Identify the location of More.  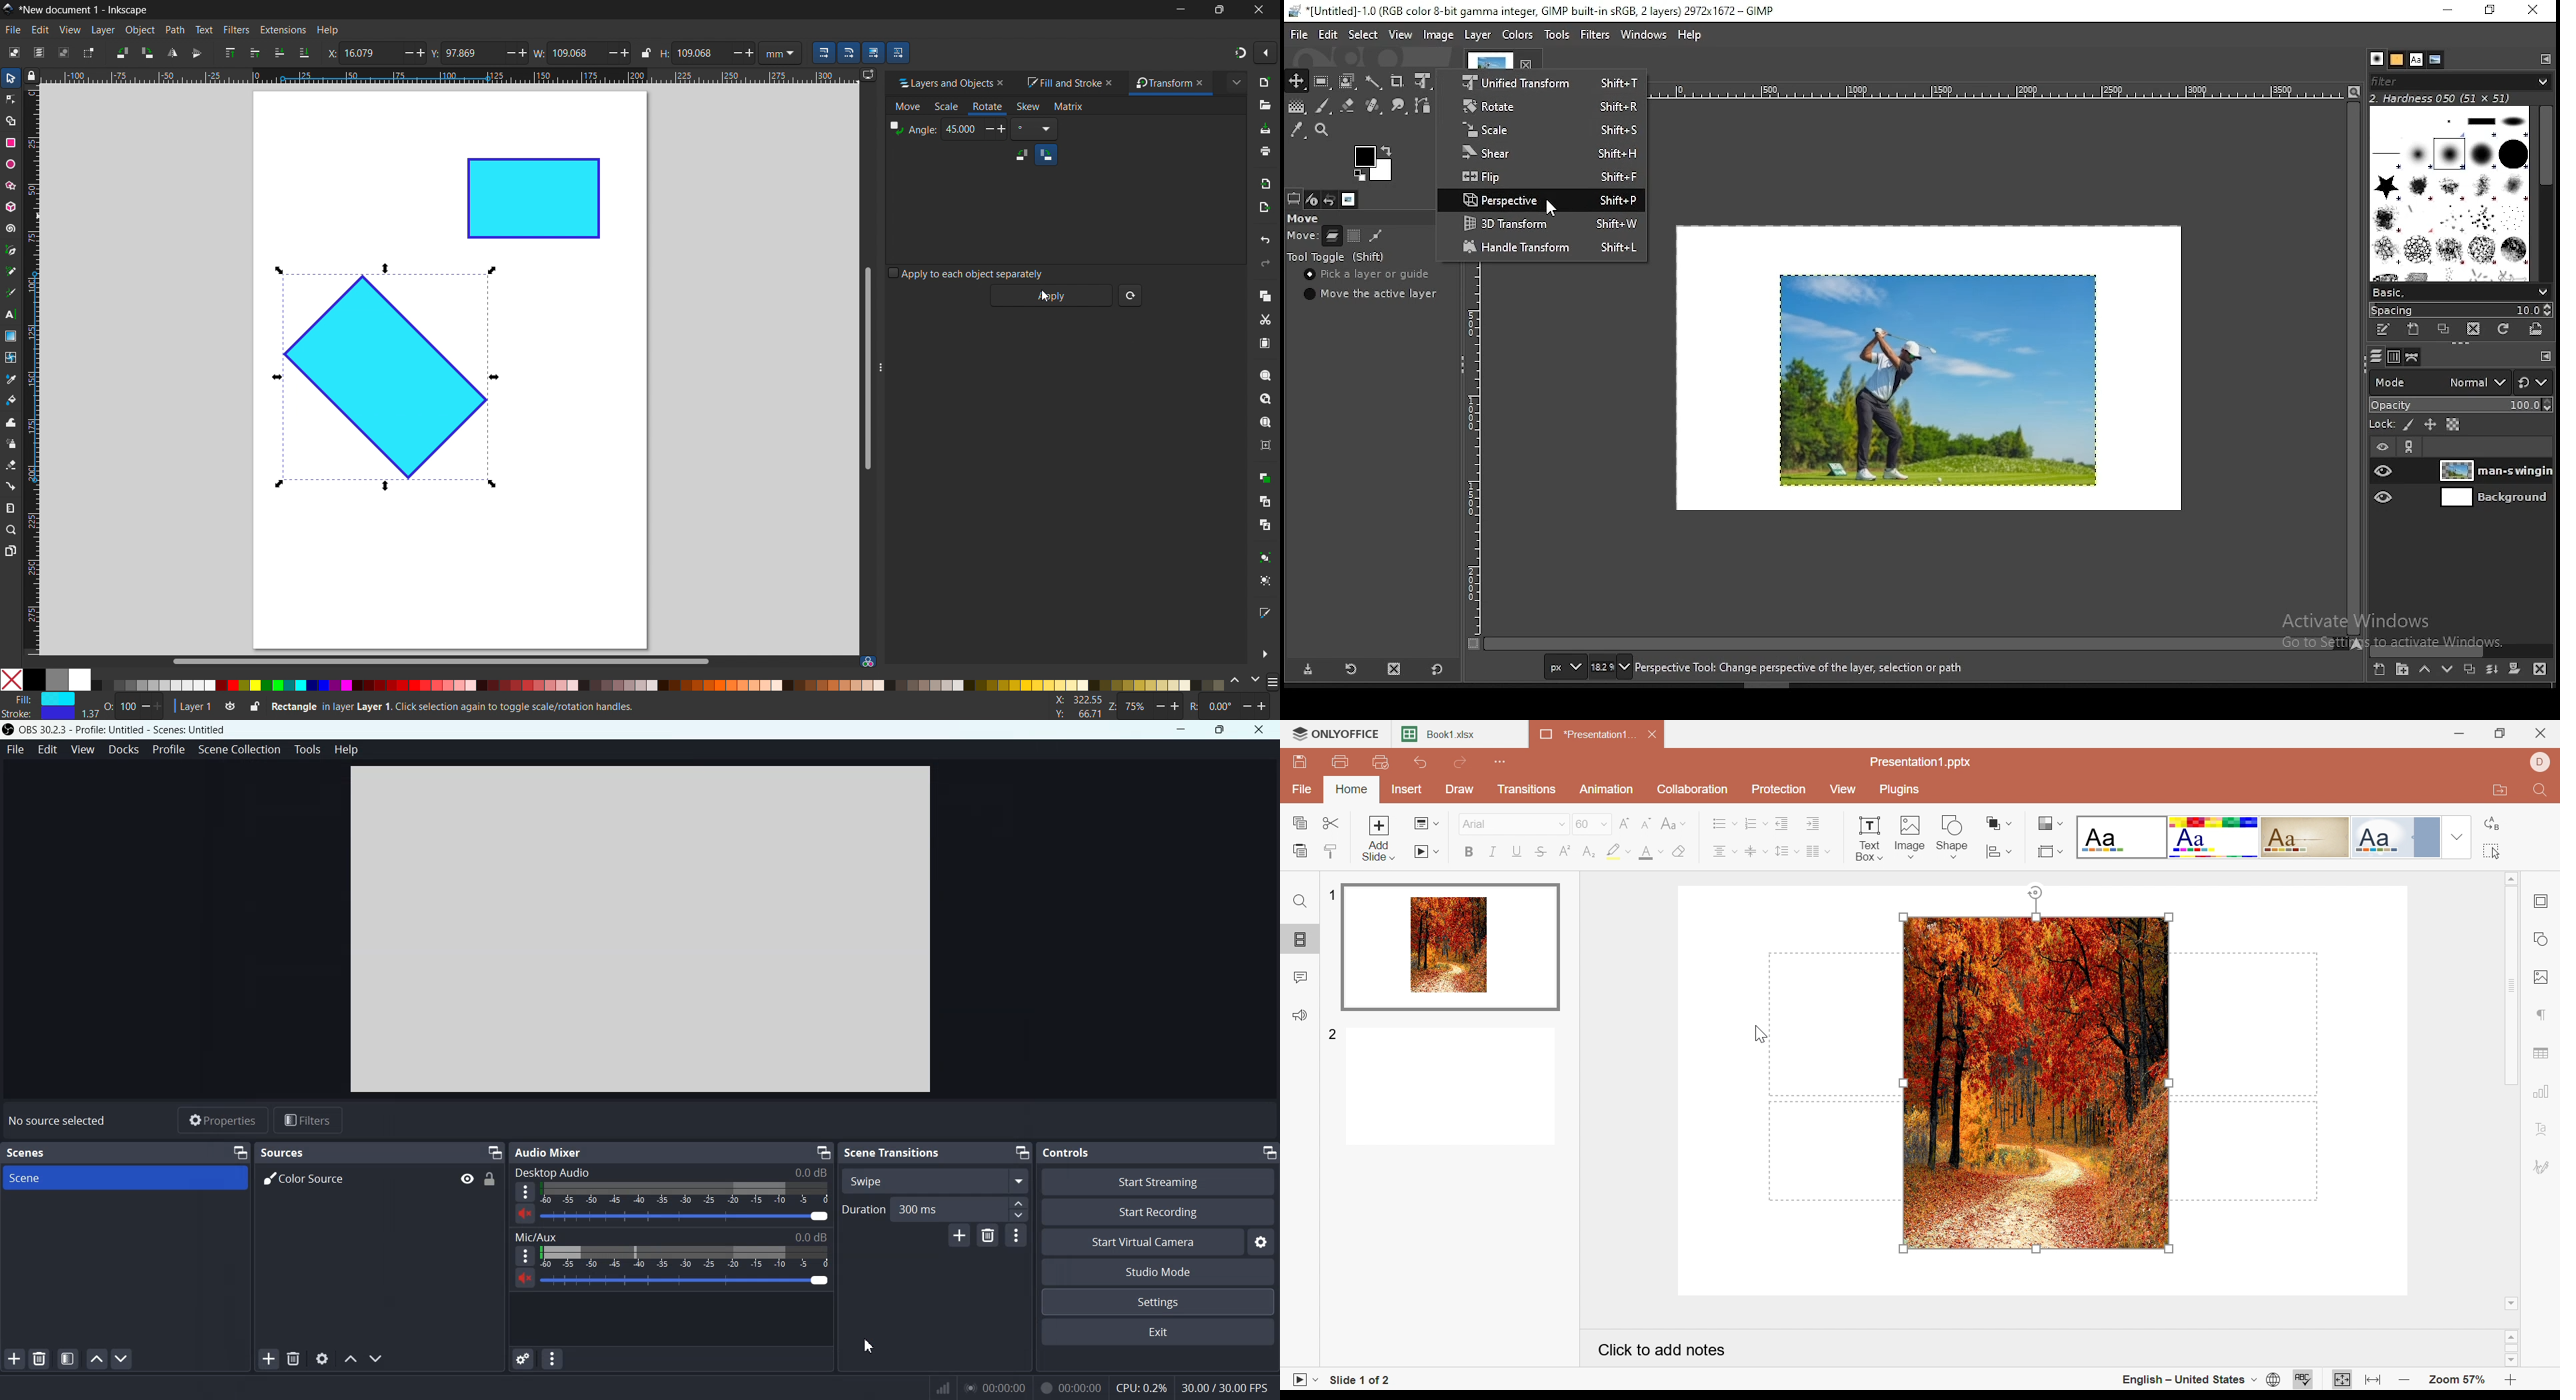
(525, 1192).